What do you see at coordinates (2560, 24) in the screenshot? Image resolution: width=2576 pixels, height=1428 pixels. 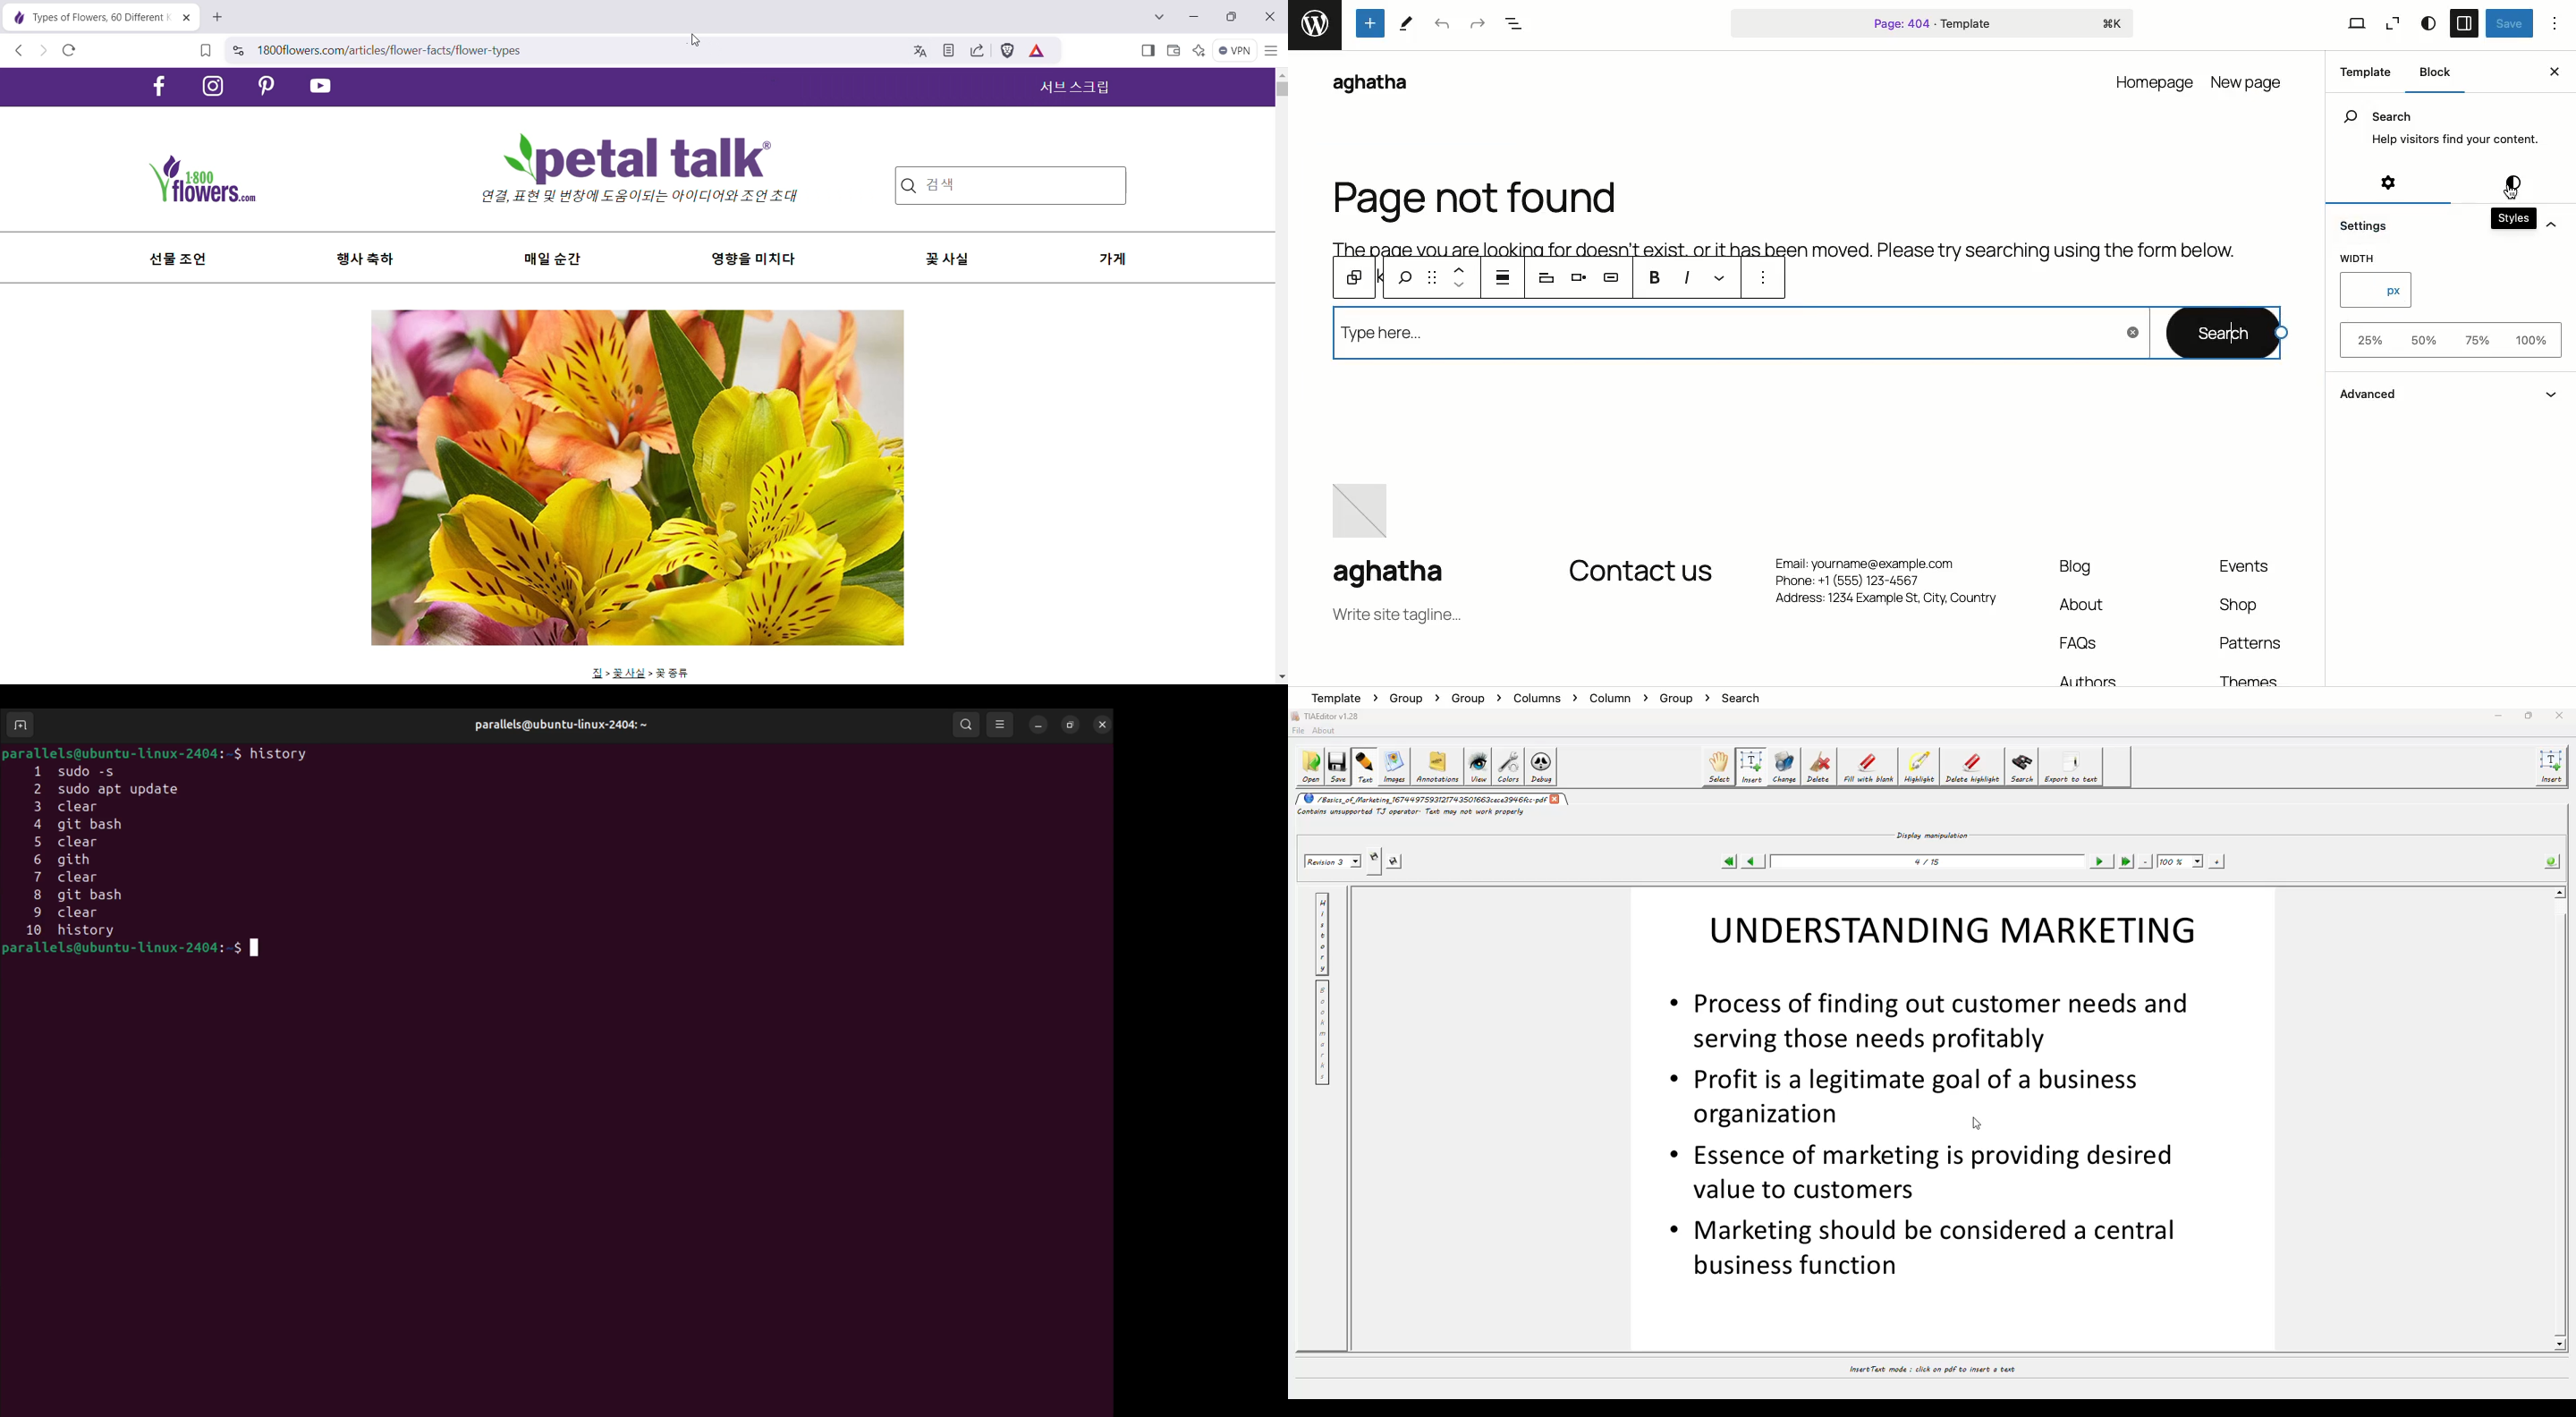 I see `Options` at bounding box center [2560, 24].